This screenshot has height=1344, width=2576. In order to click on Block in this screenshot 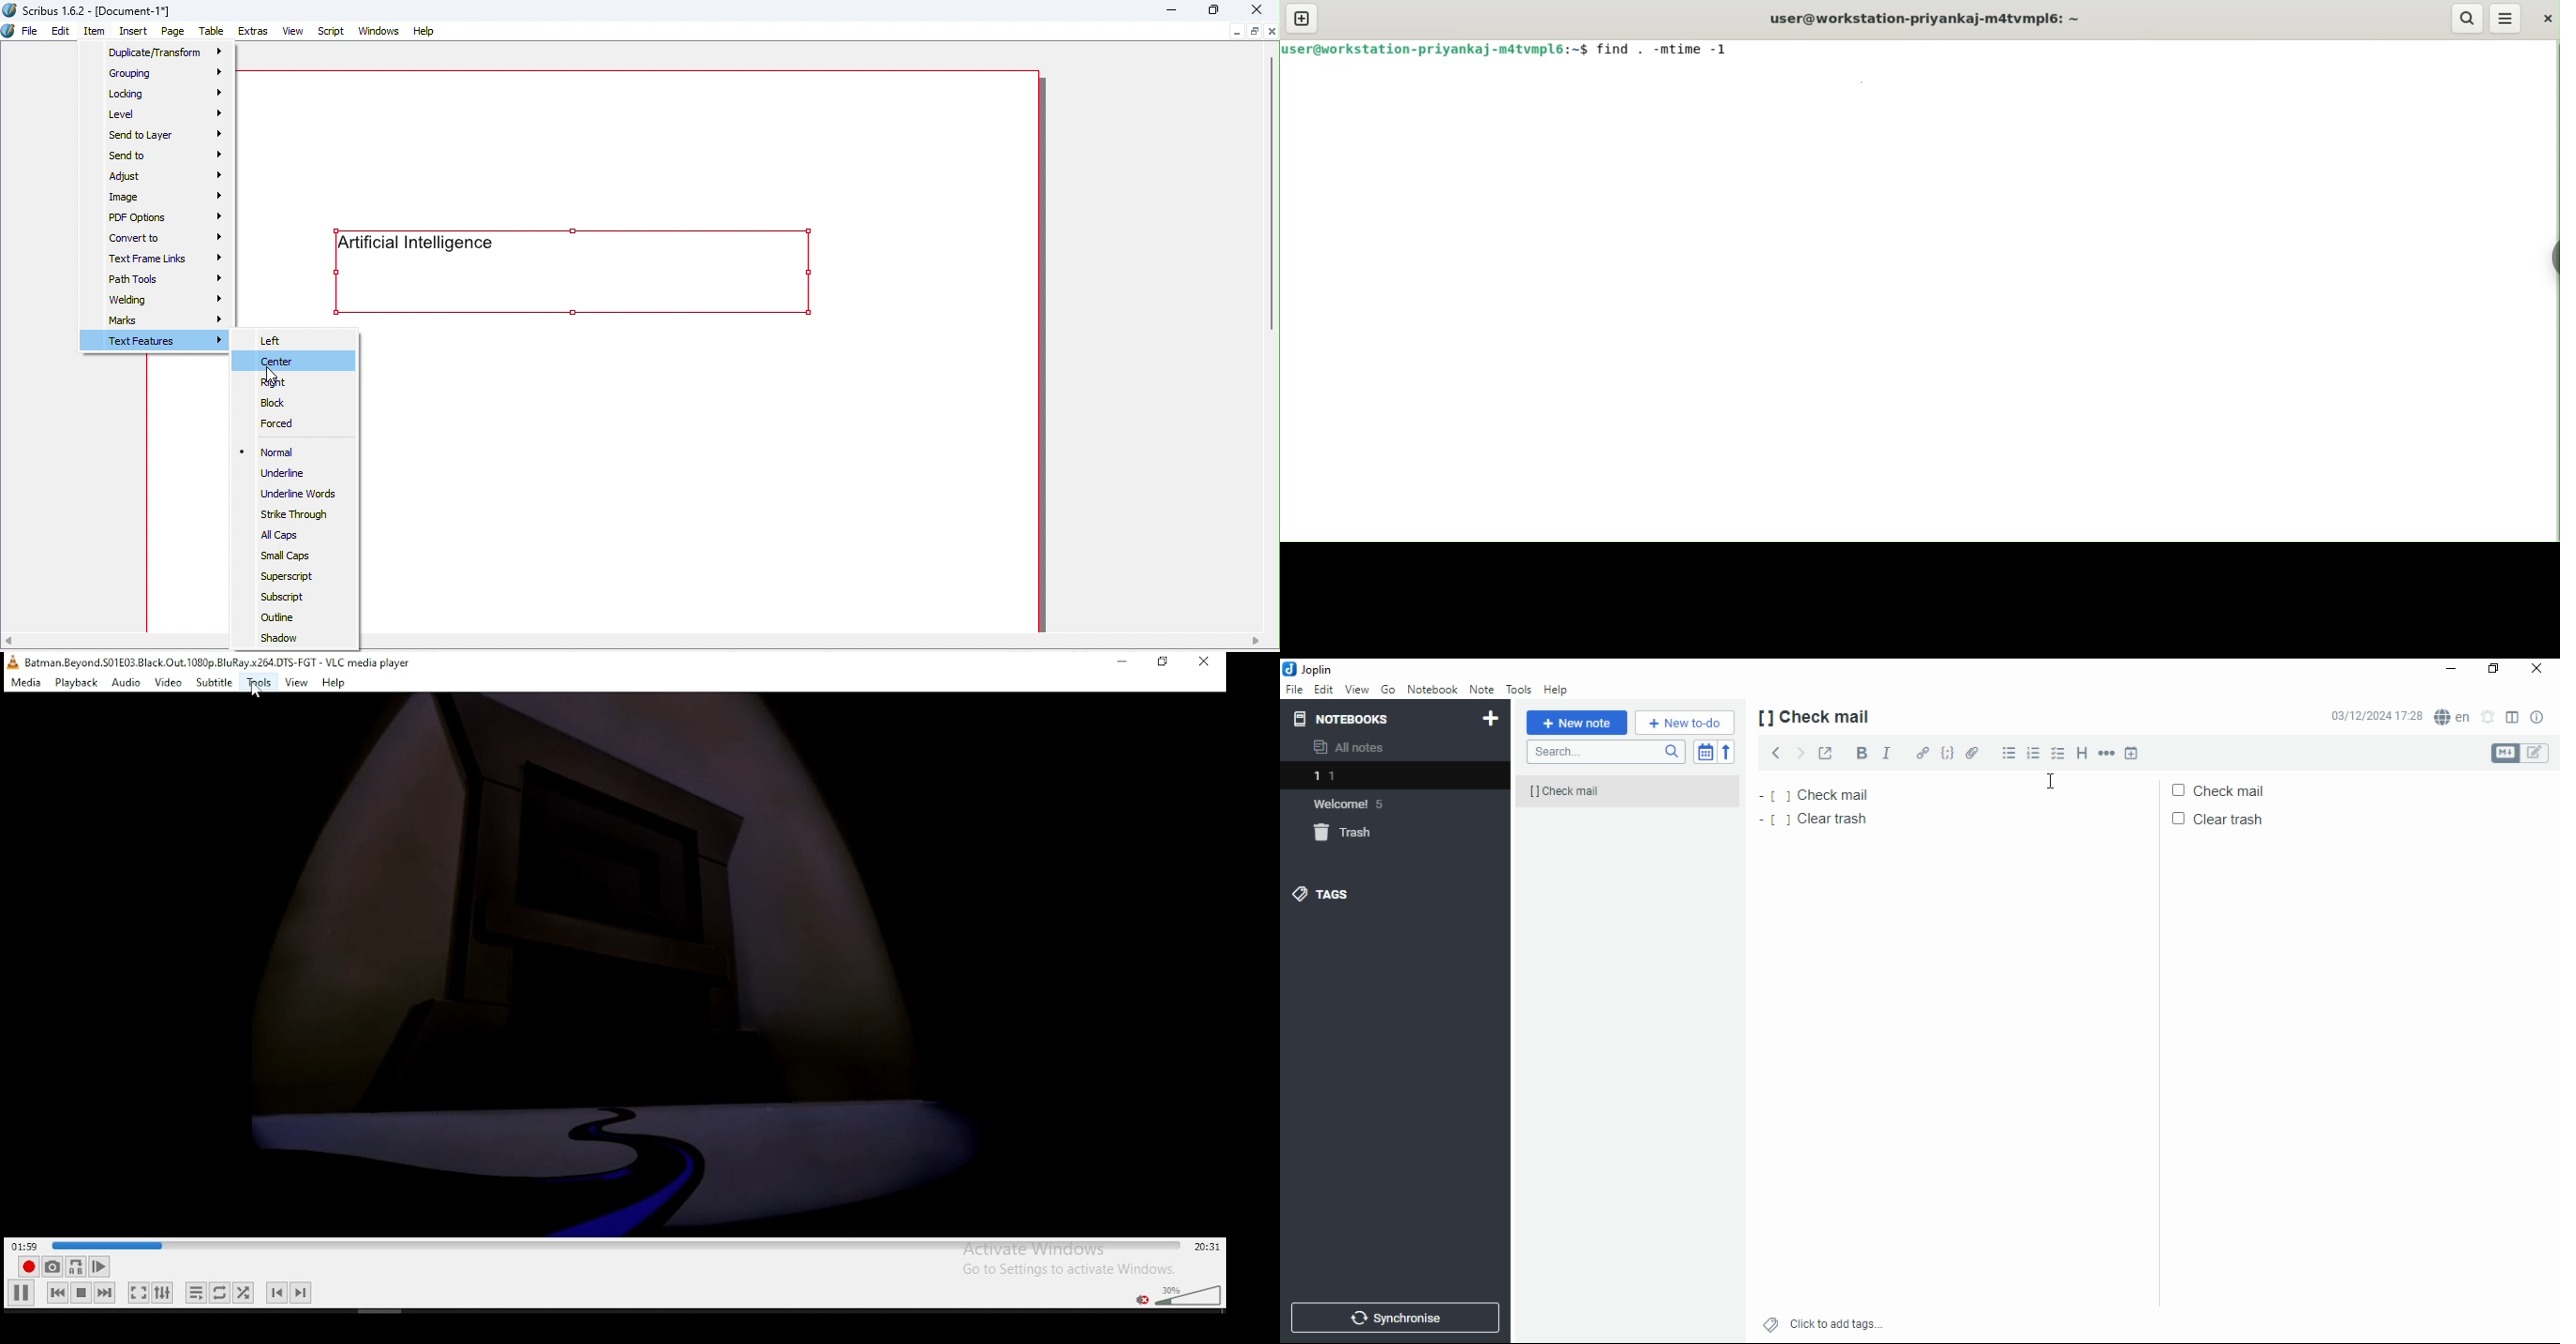, I will do `click(277, 403)`.